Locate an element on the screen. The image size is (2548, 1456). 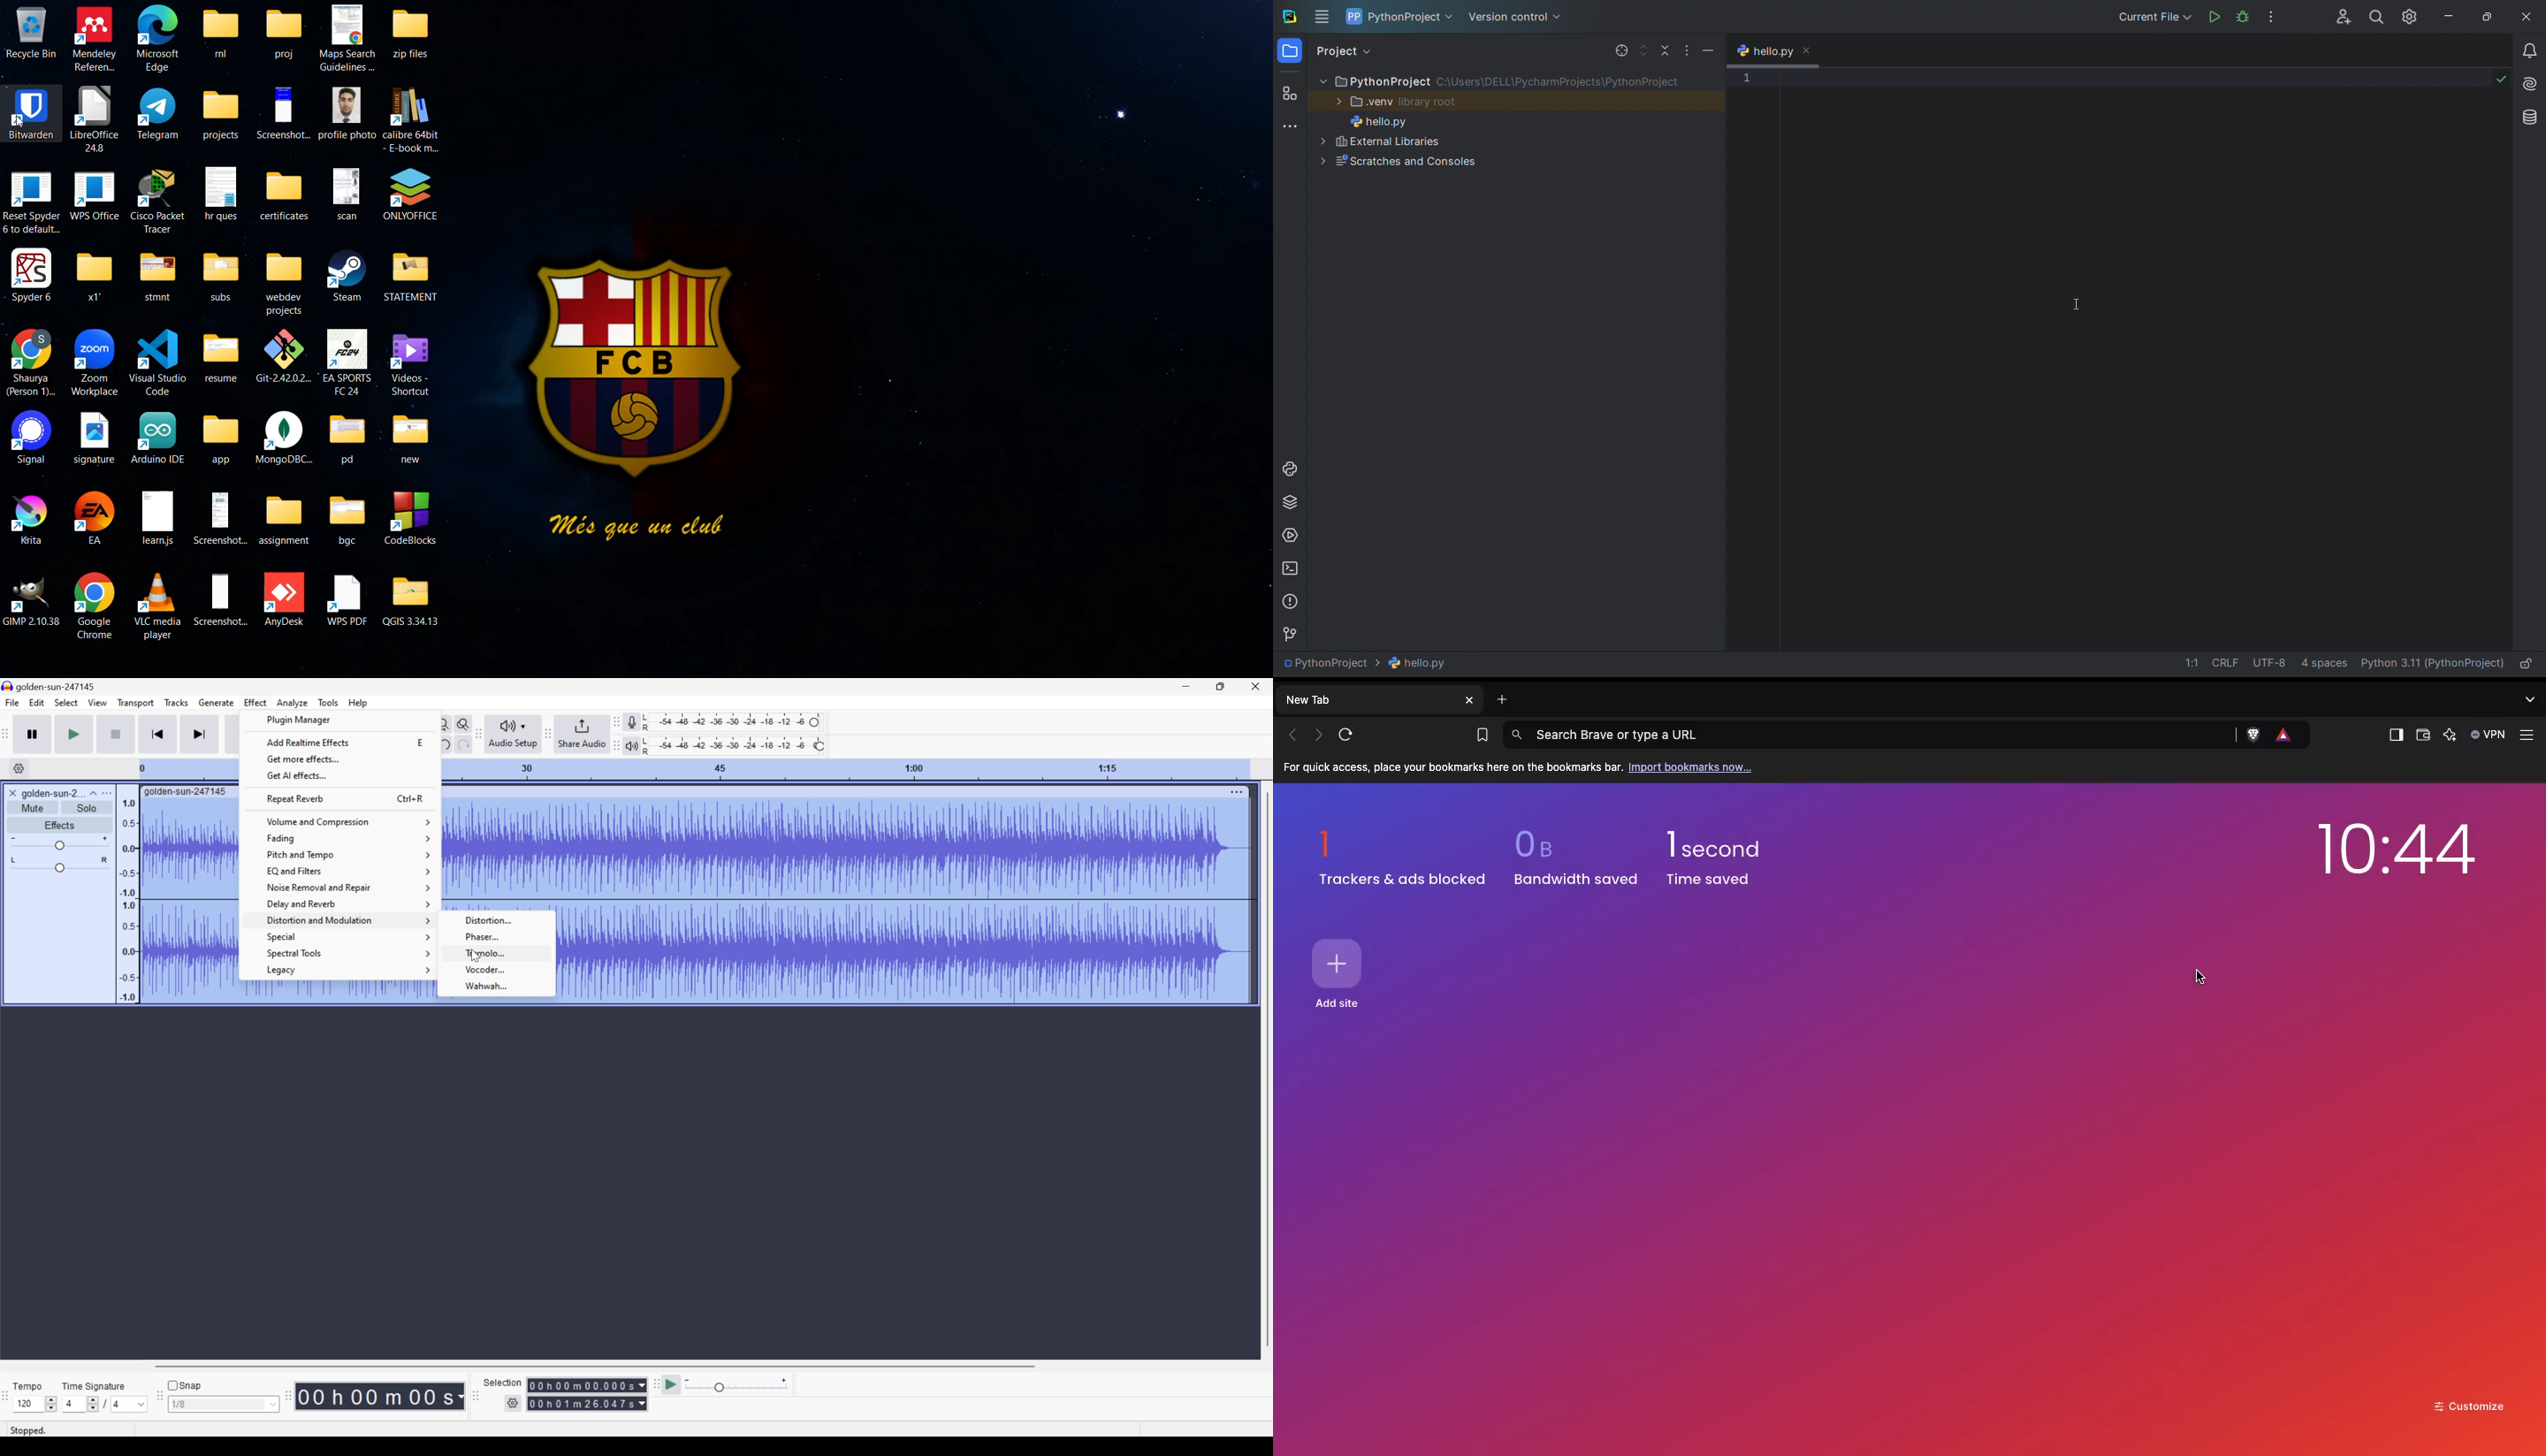
Gen AI effects is located at coordinates (296, 776).